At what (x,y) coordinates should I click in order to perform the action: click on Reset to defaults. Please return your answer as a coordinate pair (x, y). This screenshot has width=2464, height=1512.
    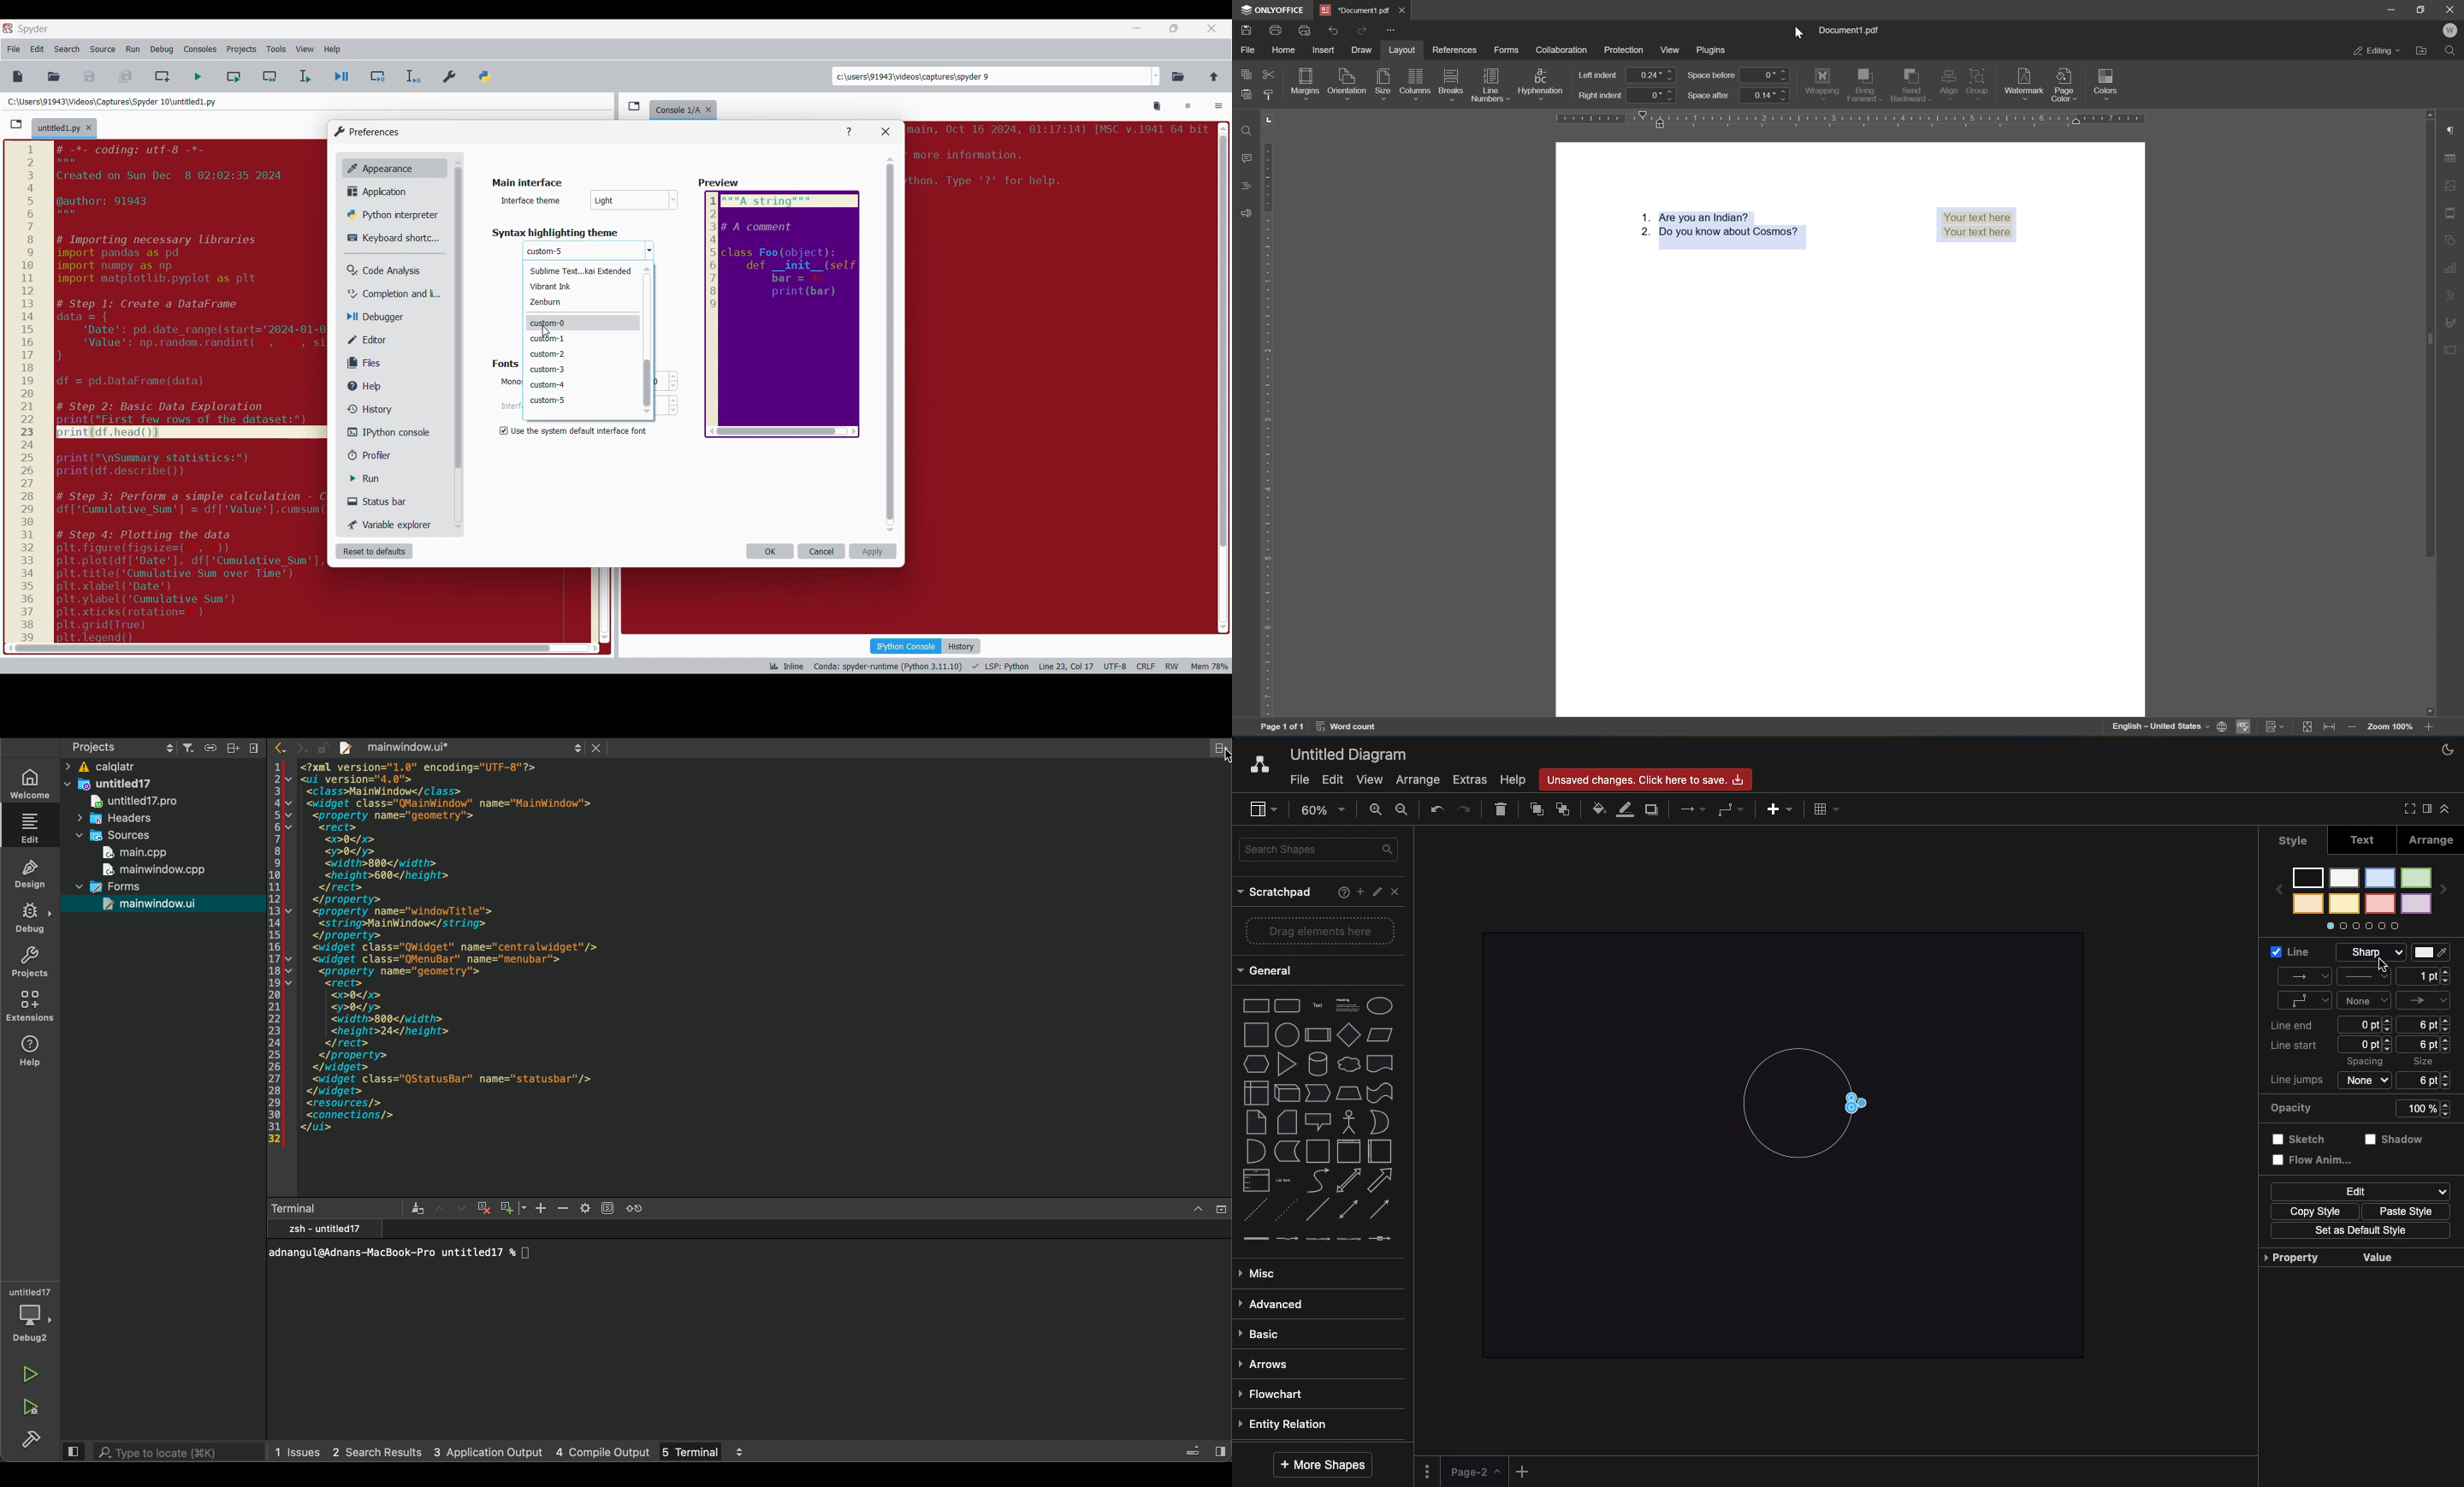
    Looking at the image, I should click on (374, 551).